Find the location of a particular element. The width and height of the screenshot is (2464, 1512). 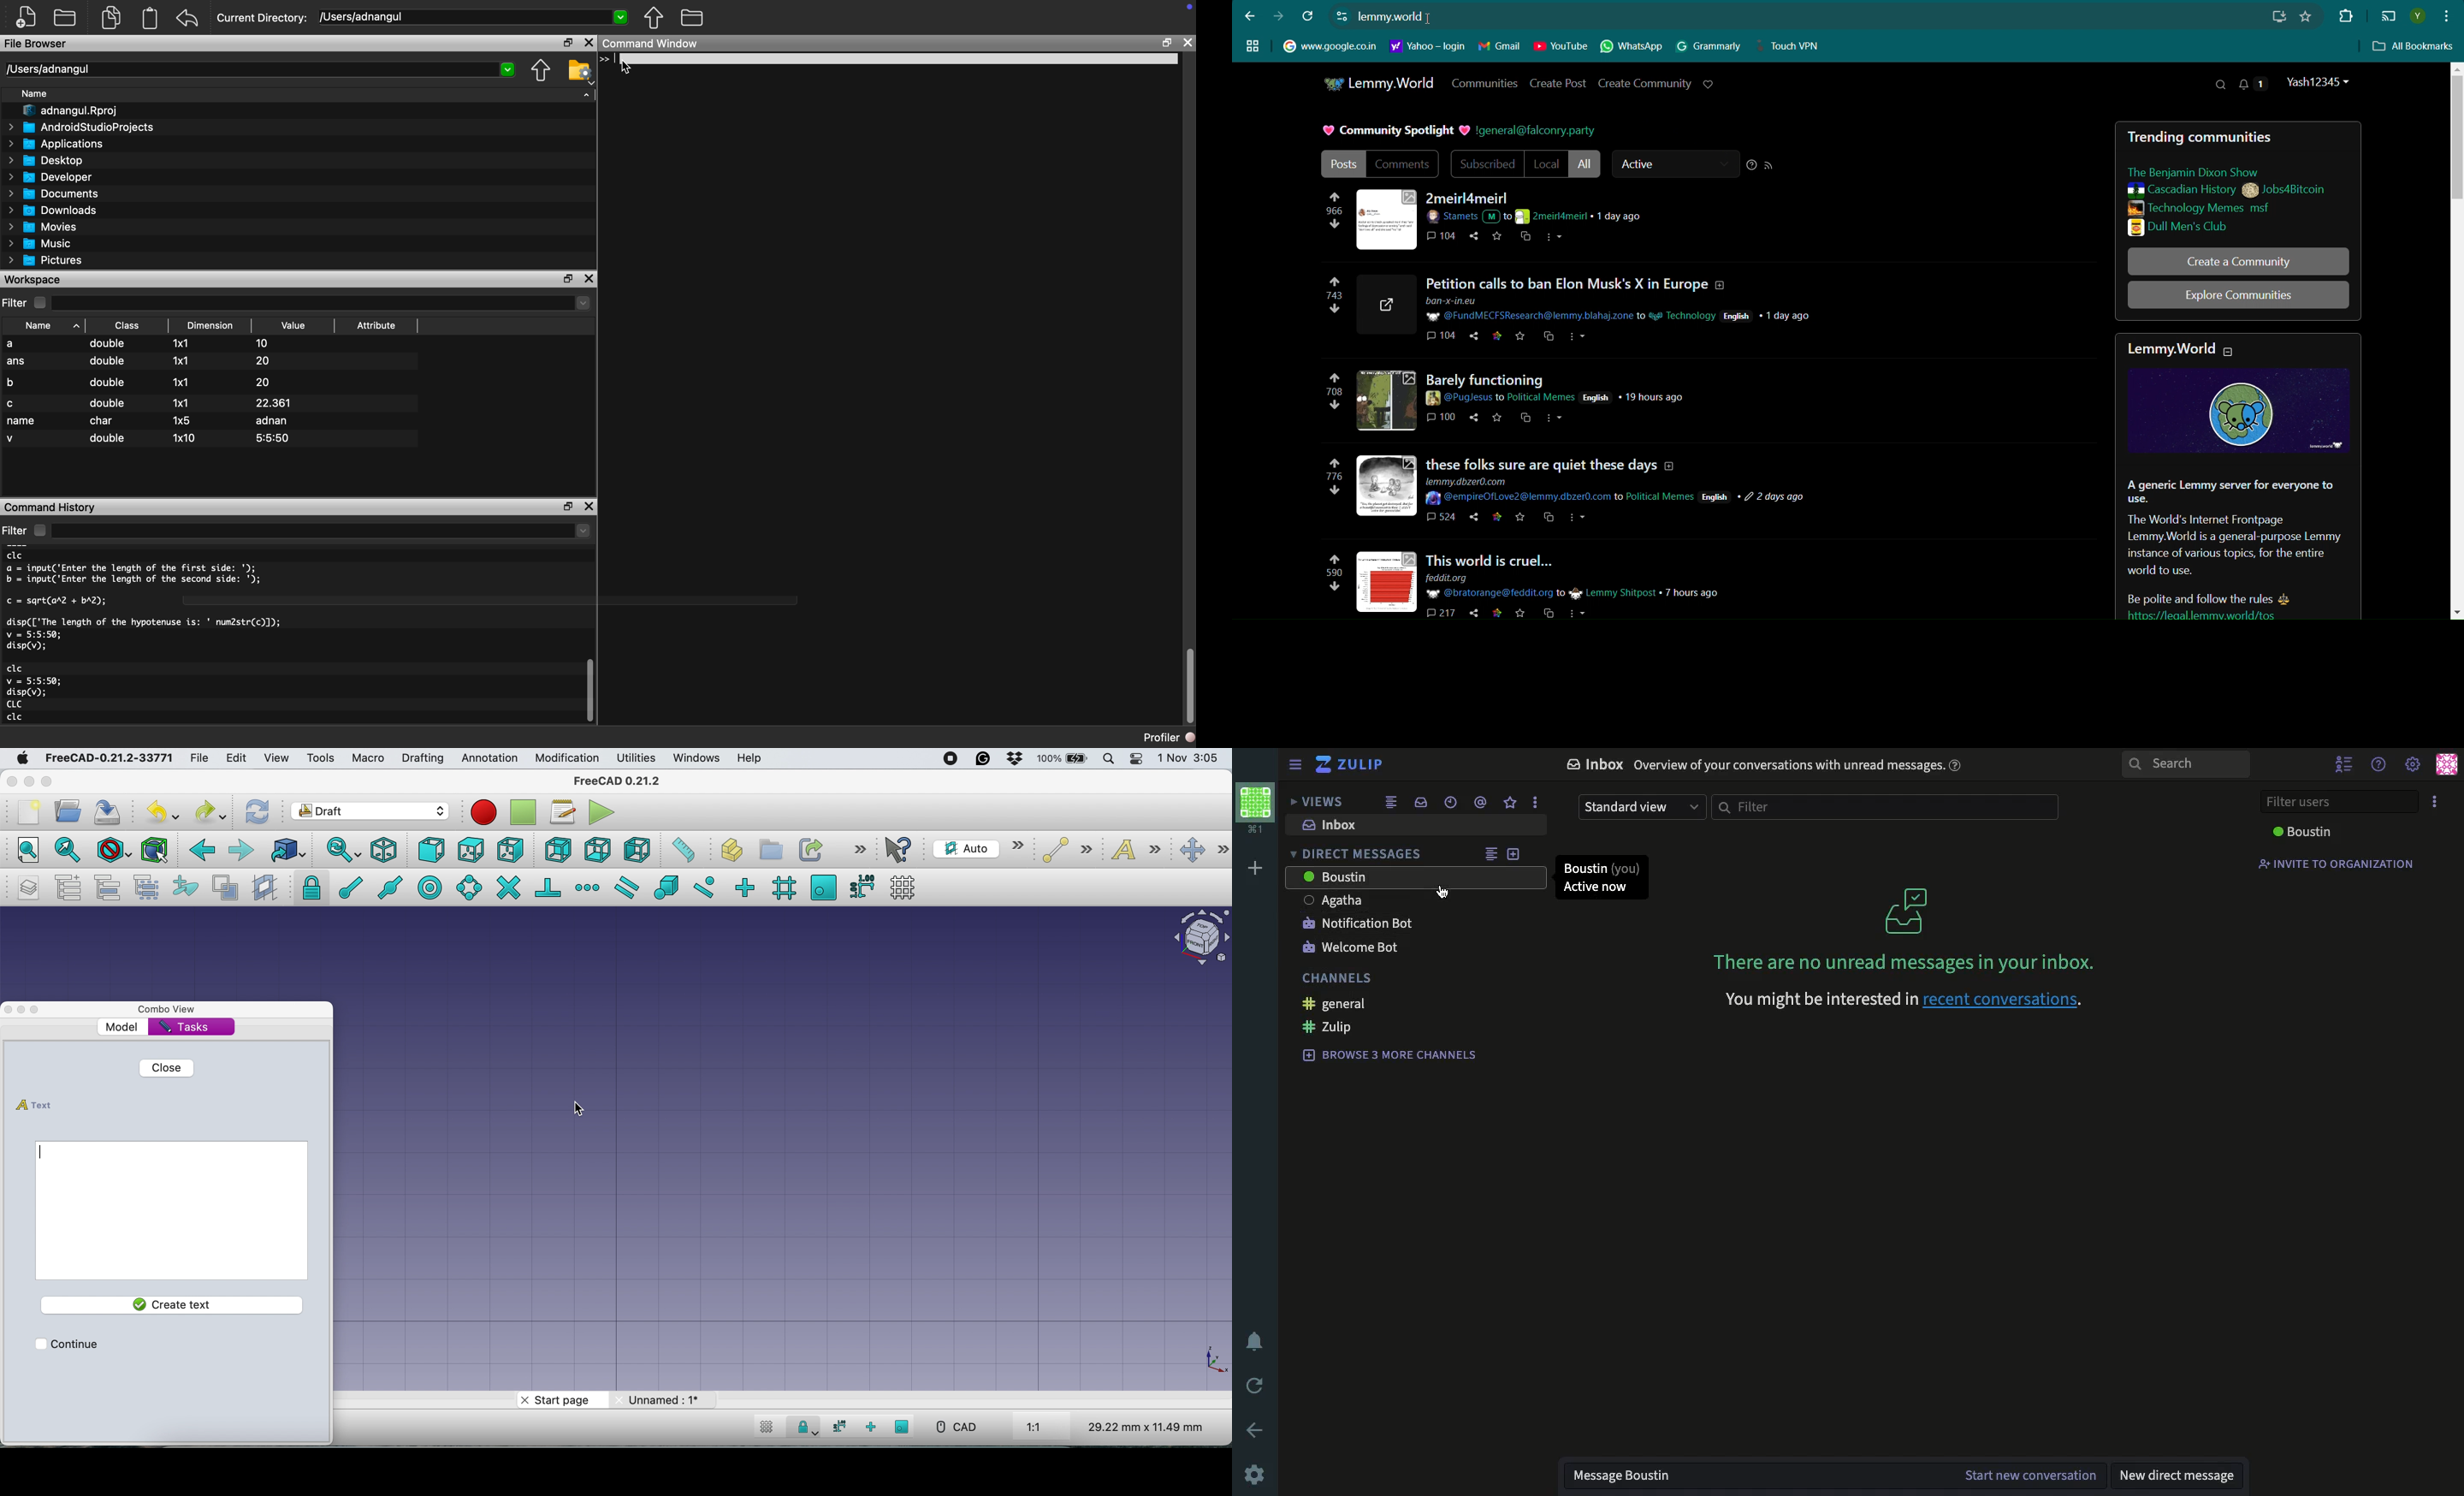

left is located at coordinates (634, 849).